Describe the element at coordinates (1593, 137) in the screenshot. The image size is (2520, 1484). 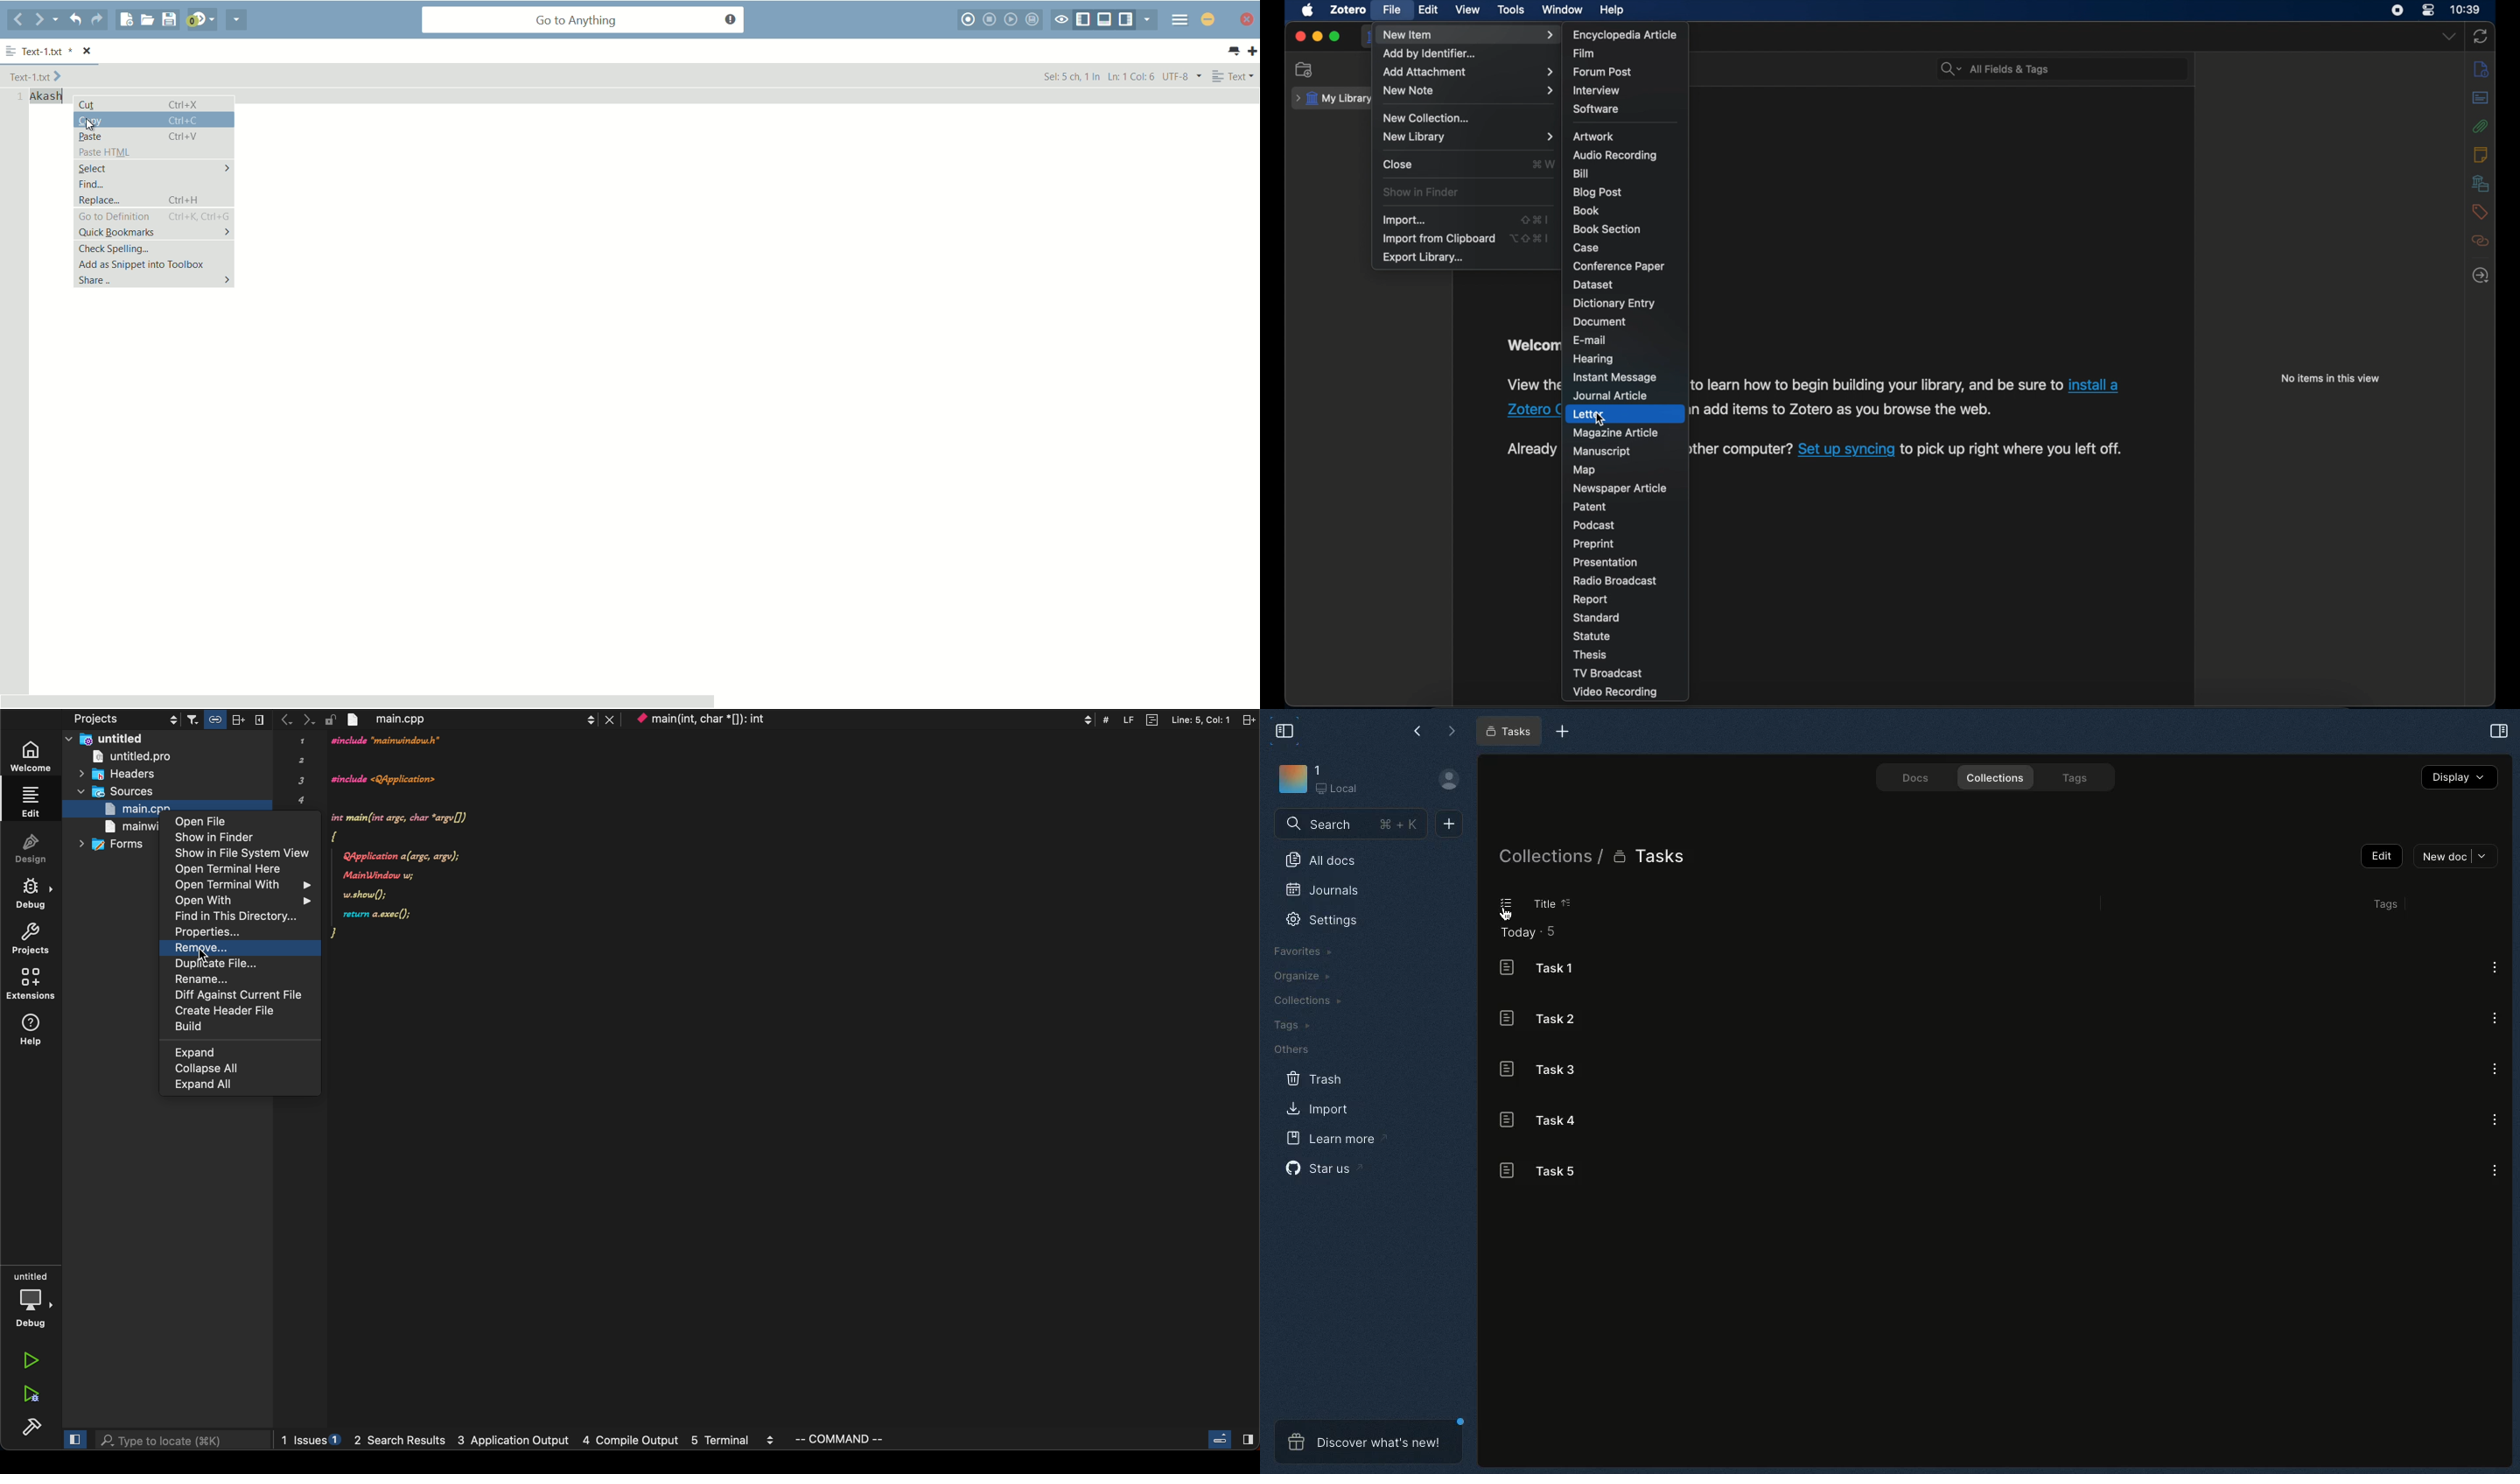
I see `artwork` at that location.